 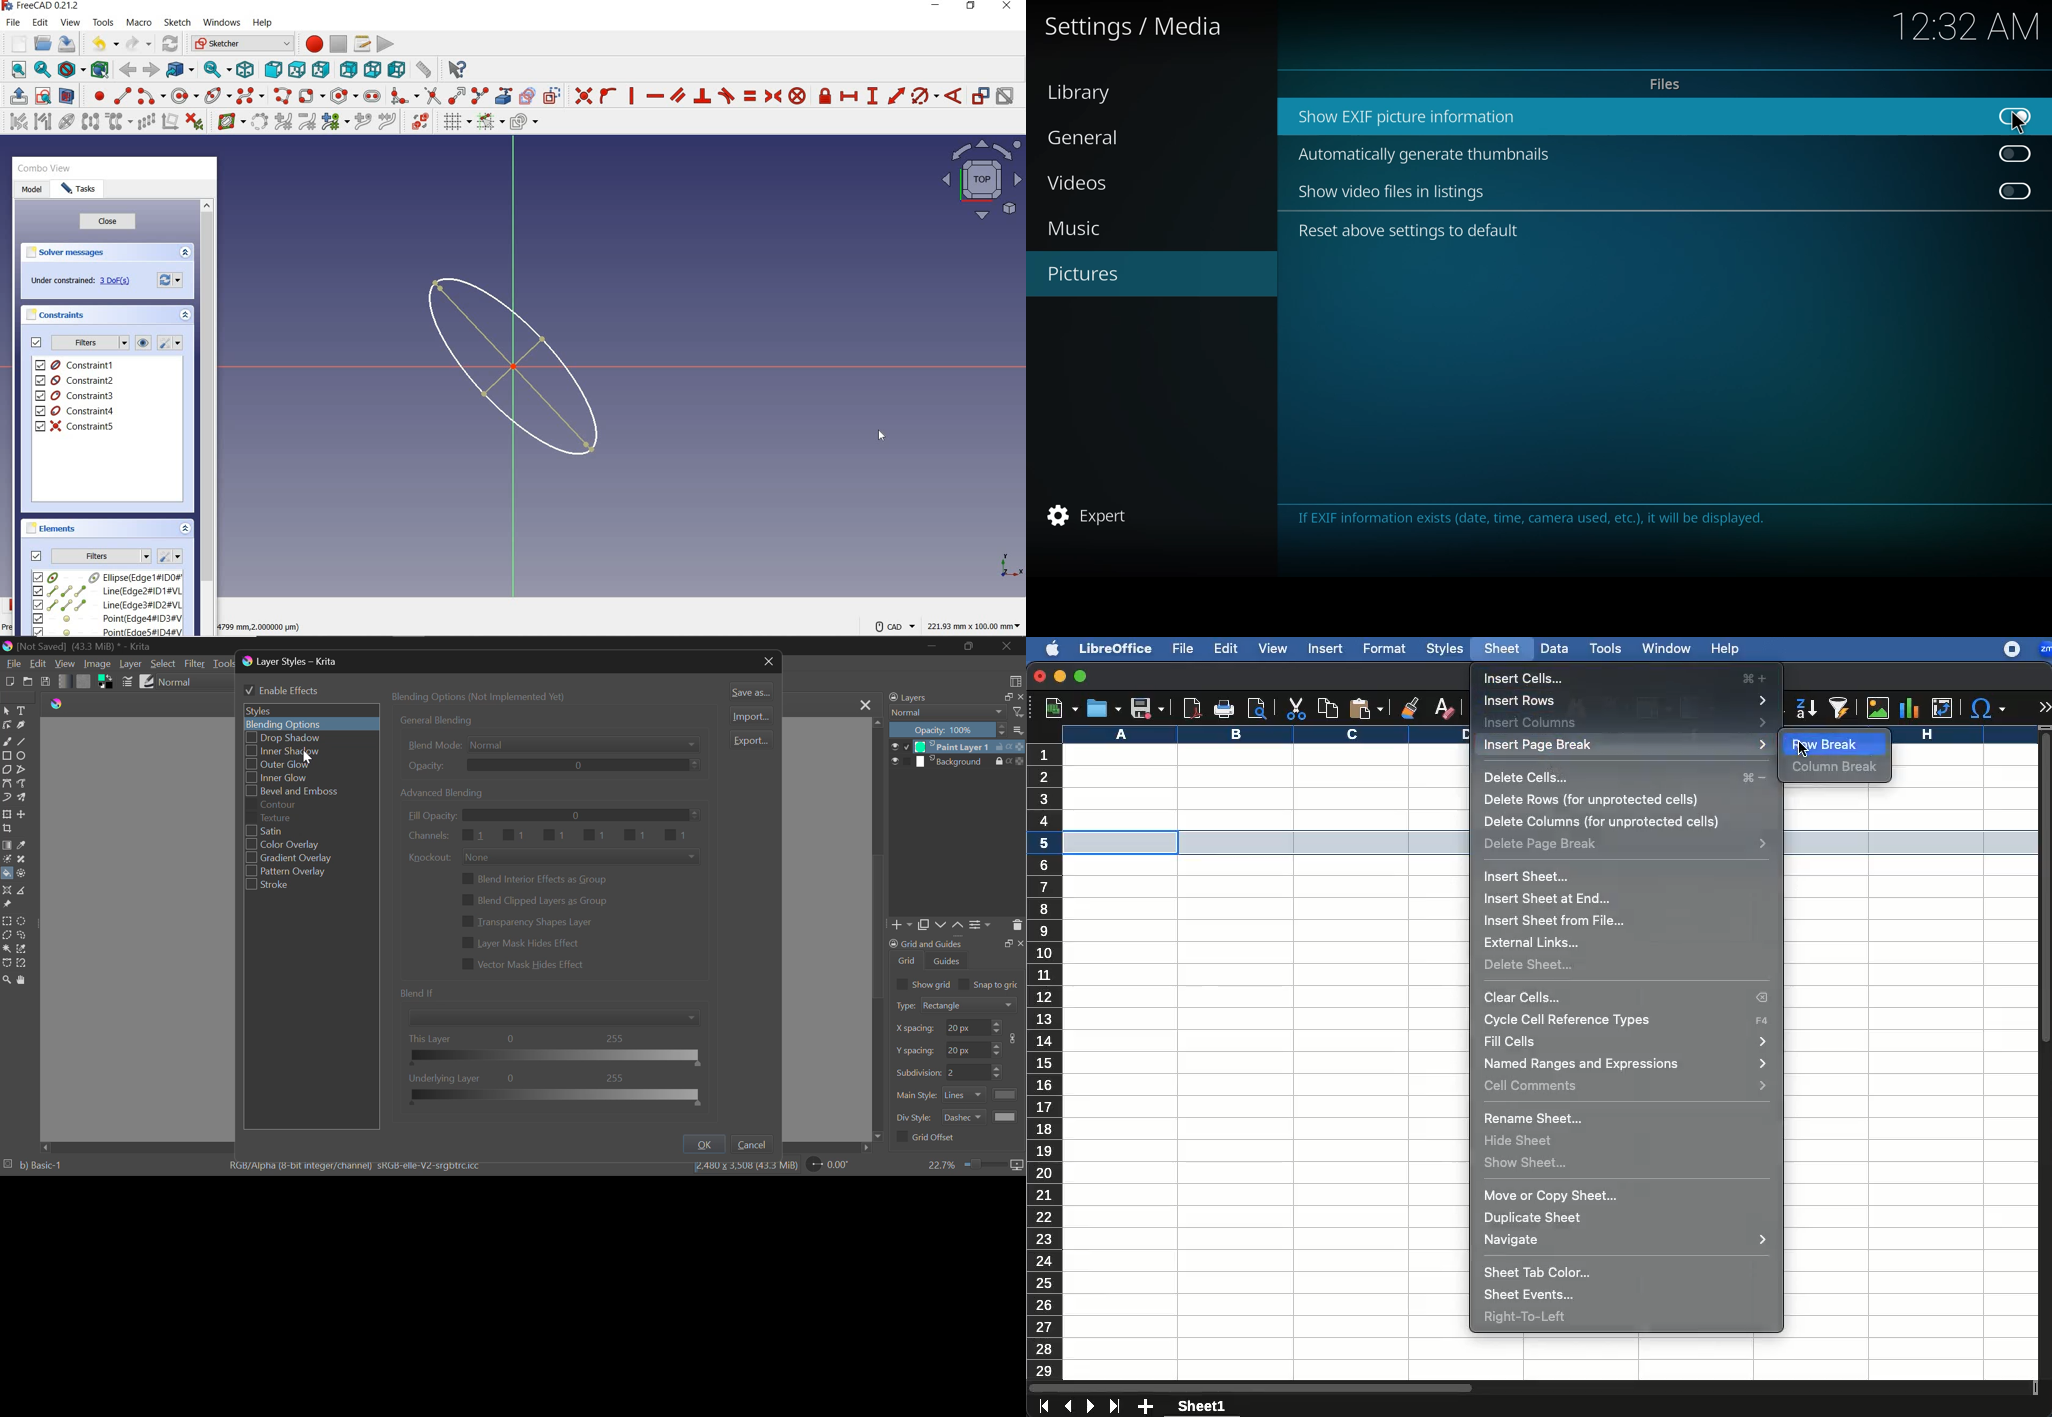 I want to click on combo view, so click(x=45, y=169).